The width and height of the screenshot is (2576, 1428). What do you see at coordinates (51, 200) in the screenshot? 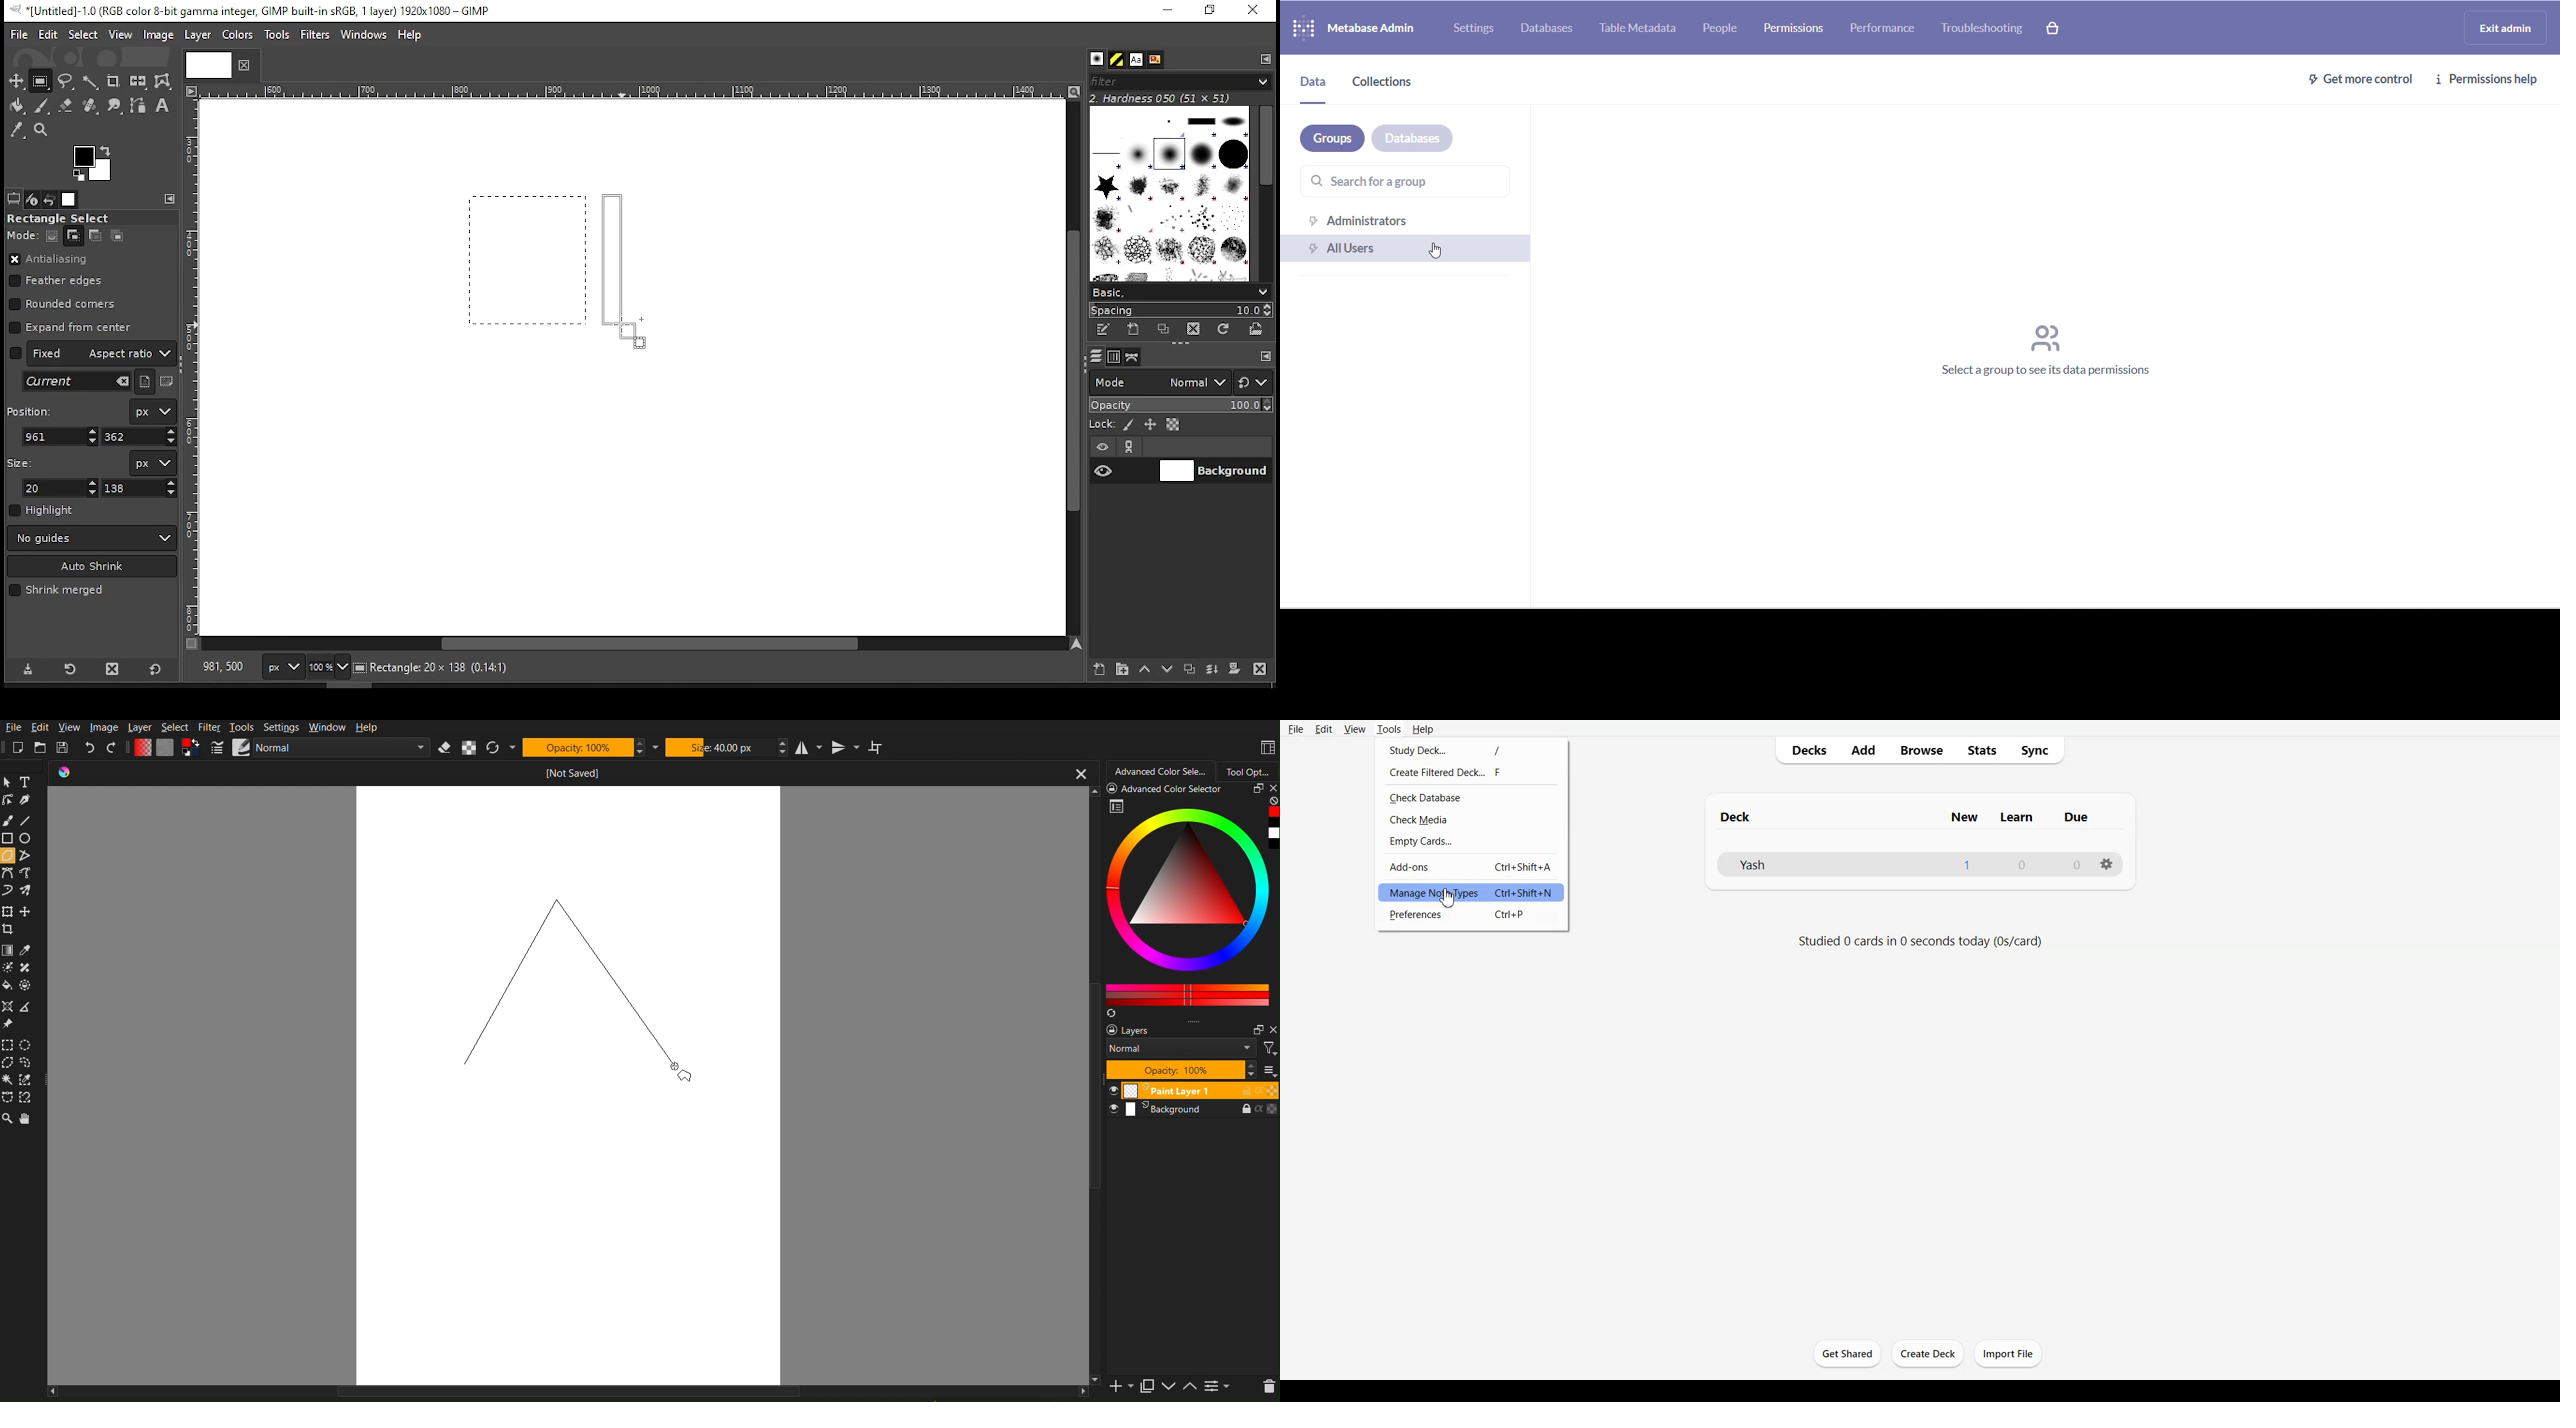
I see `undo history` at bounding box center [51, 200].